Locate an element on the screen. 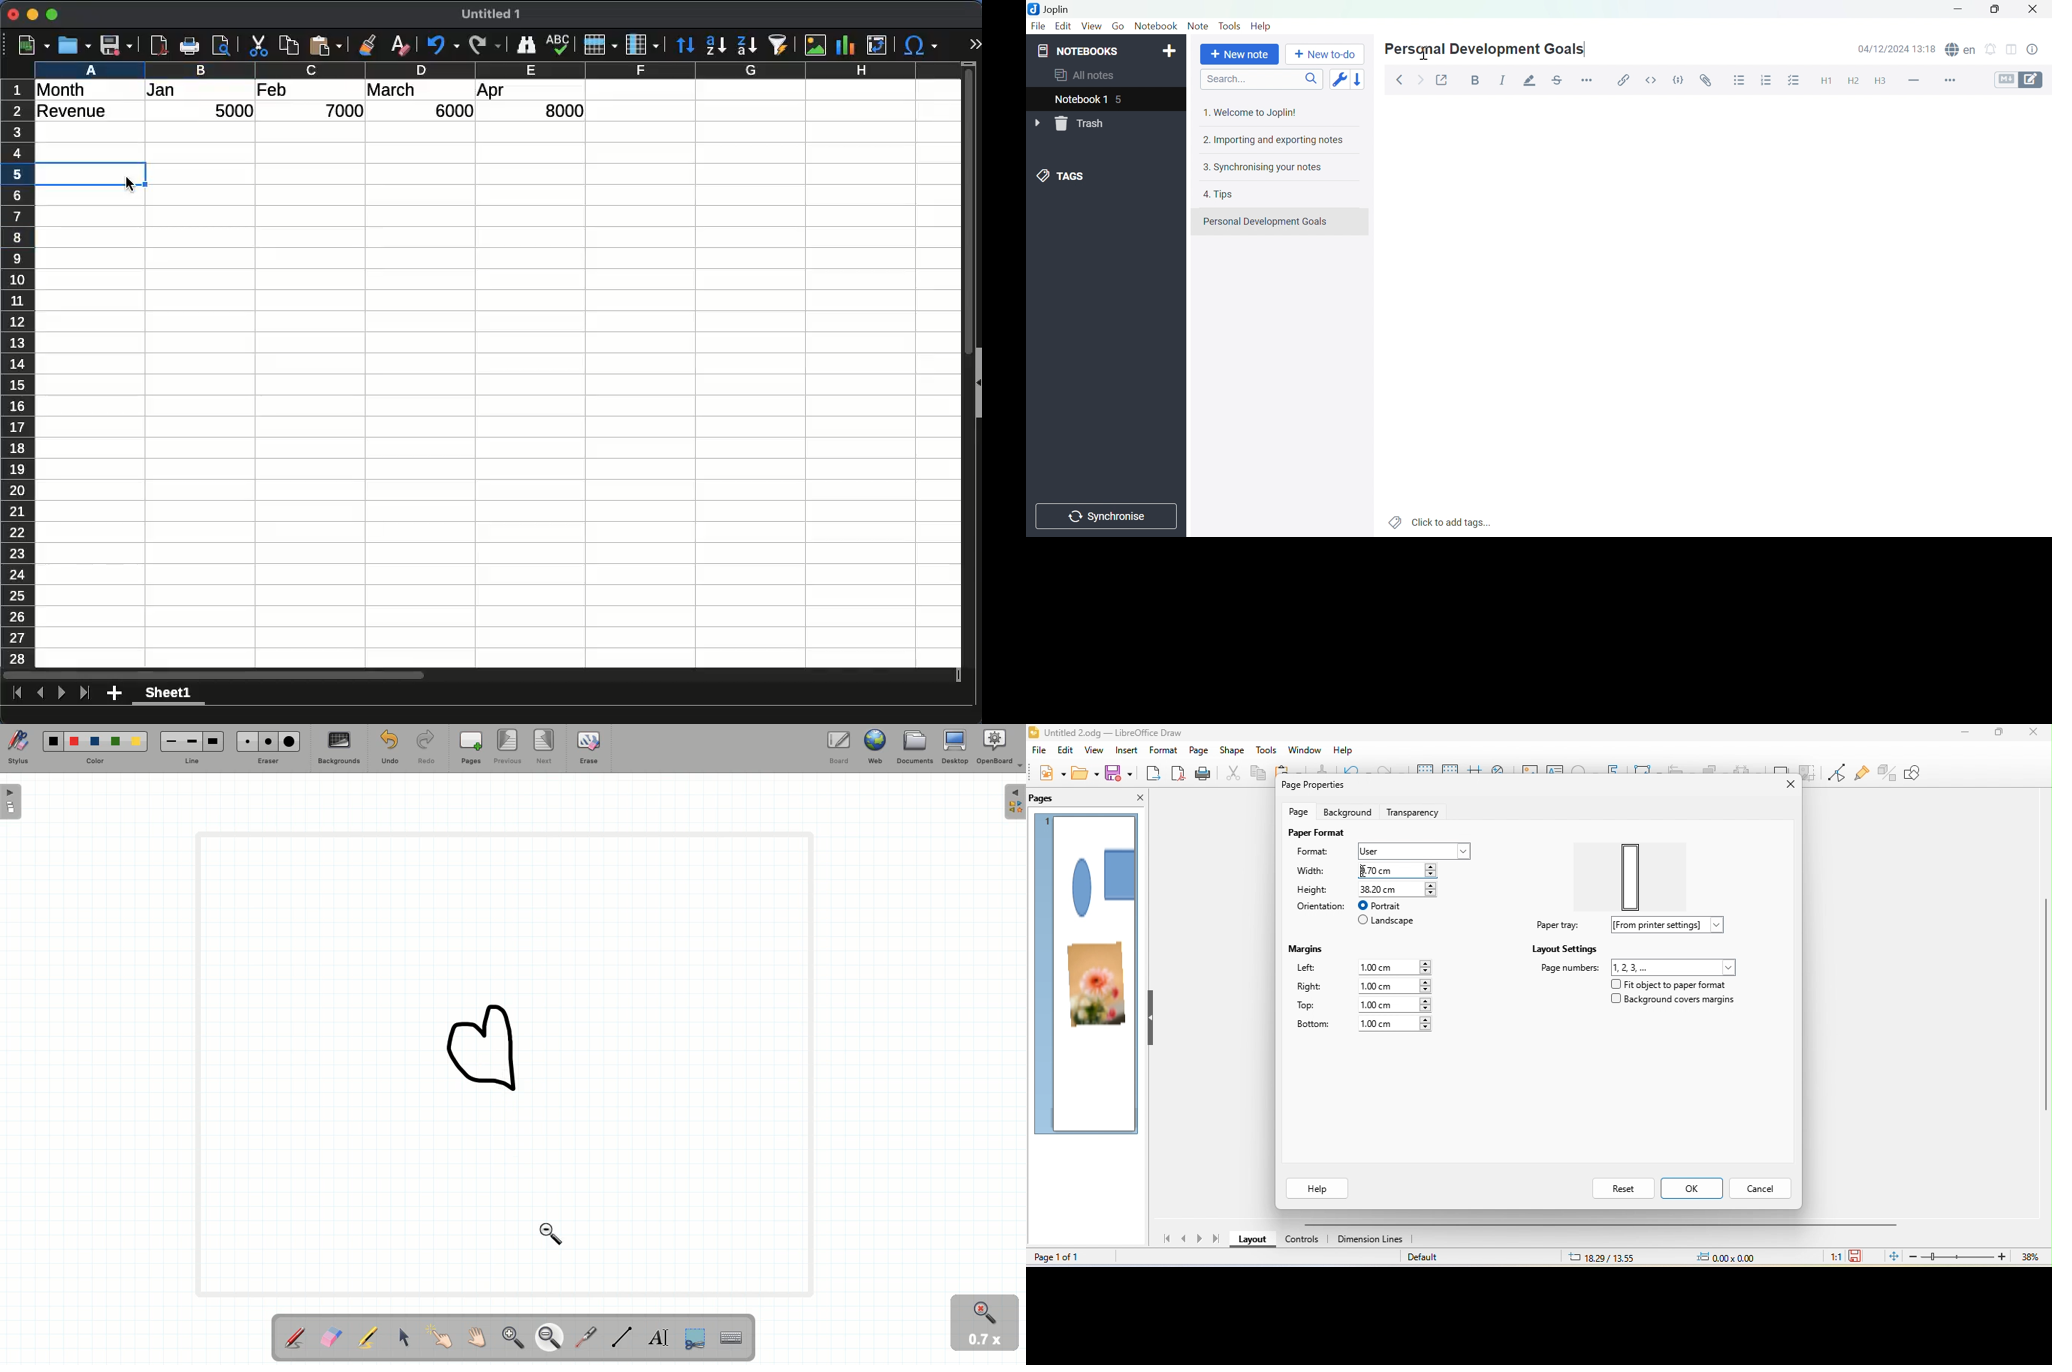  Stylus is located at coordinates (294, 1337).